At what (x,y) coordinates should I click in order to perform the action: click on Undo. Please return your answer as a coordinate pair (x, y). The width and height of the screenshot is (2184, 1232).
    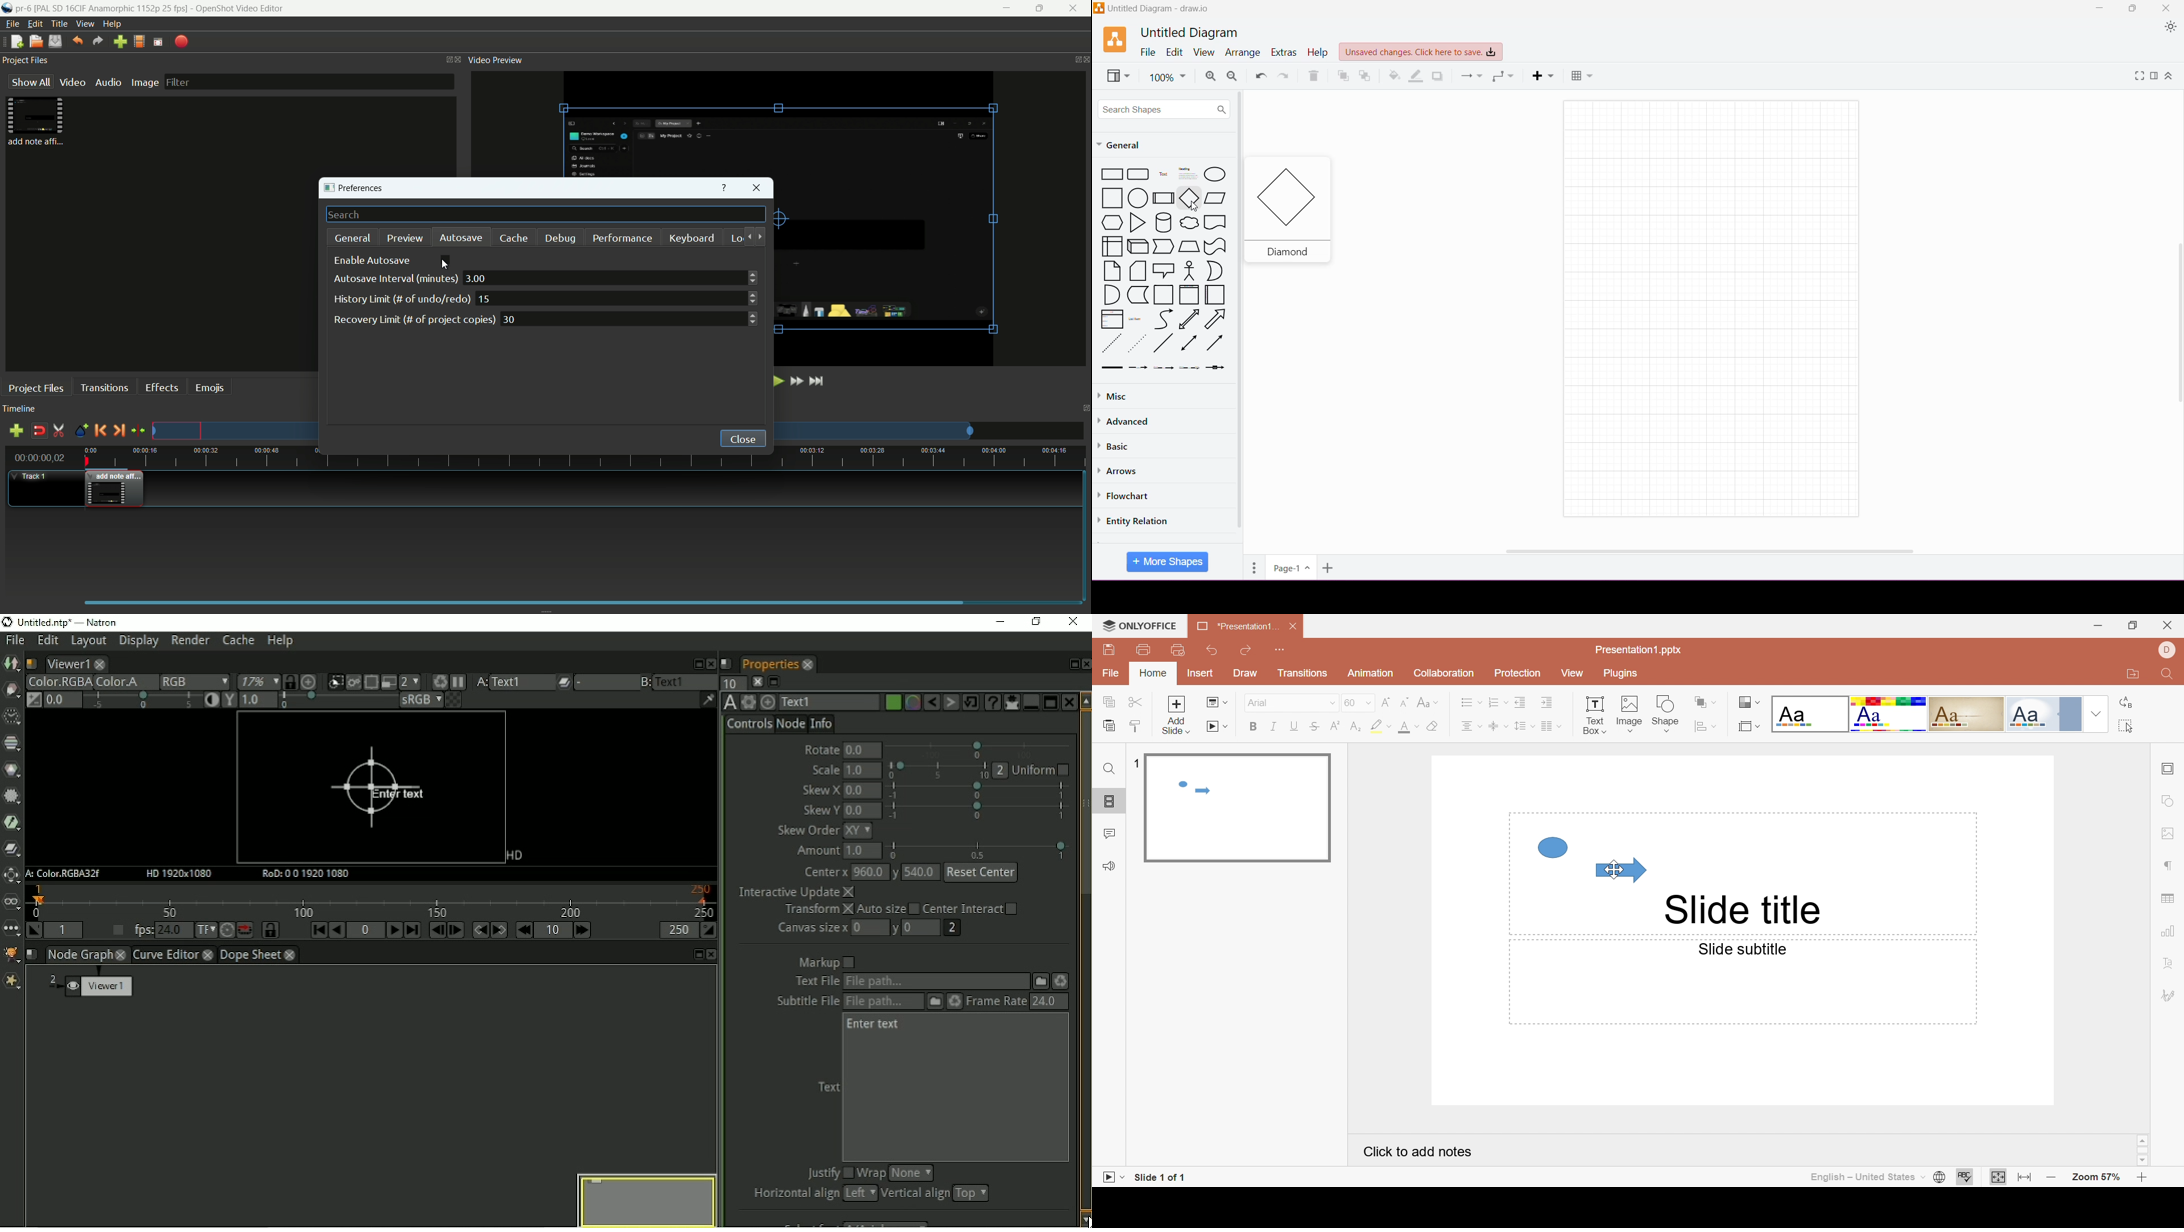
    Looking at the image, I should click on (1213, 652).